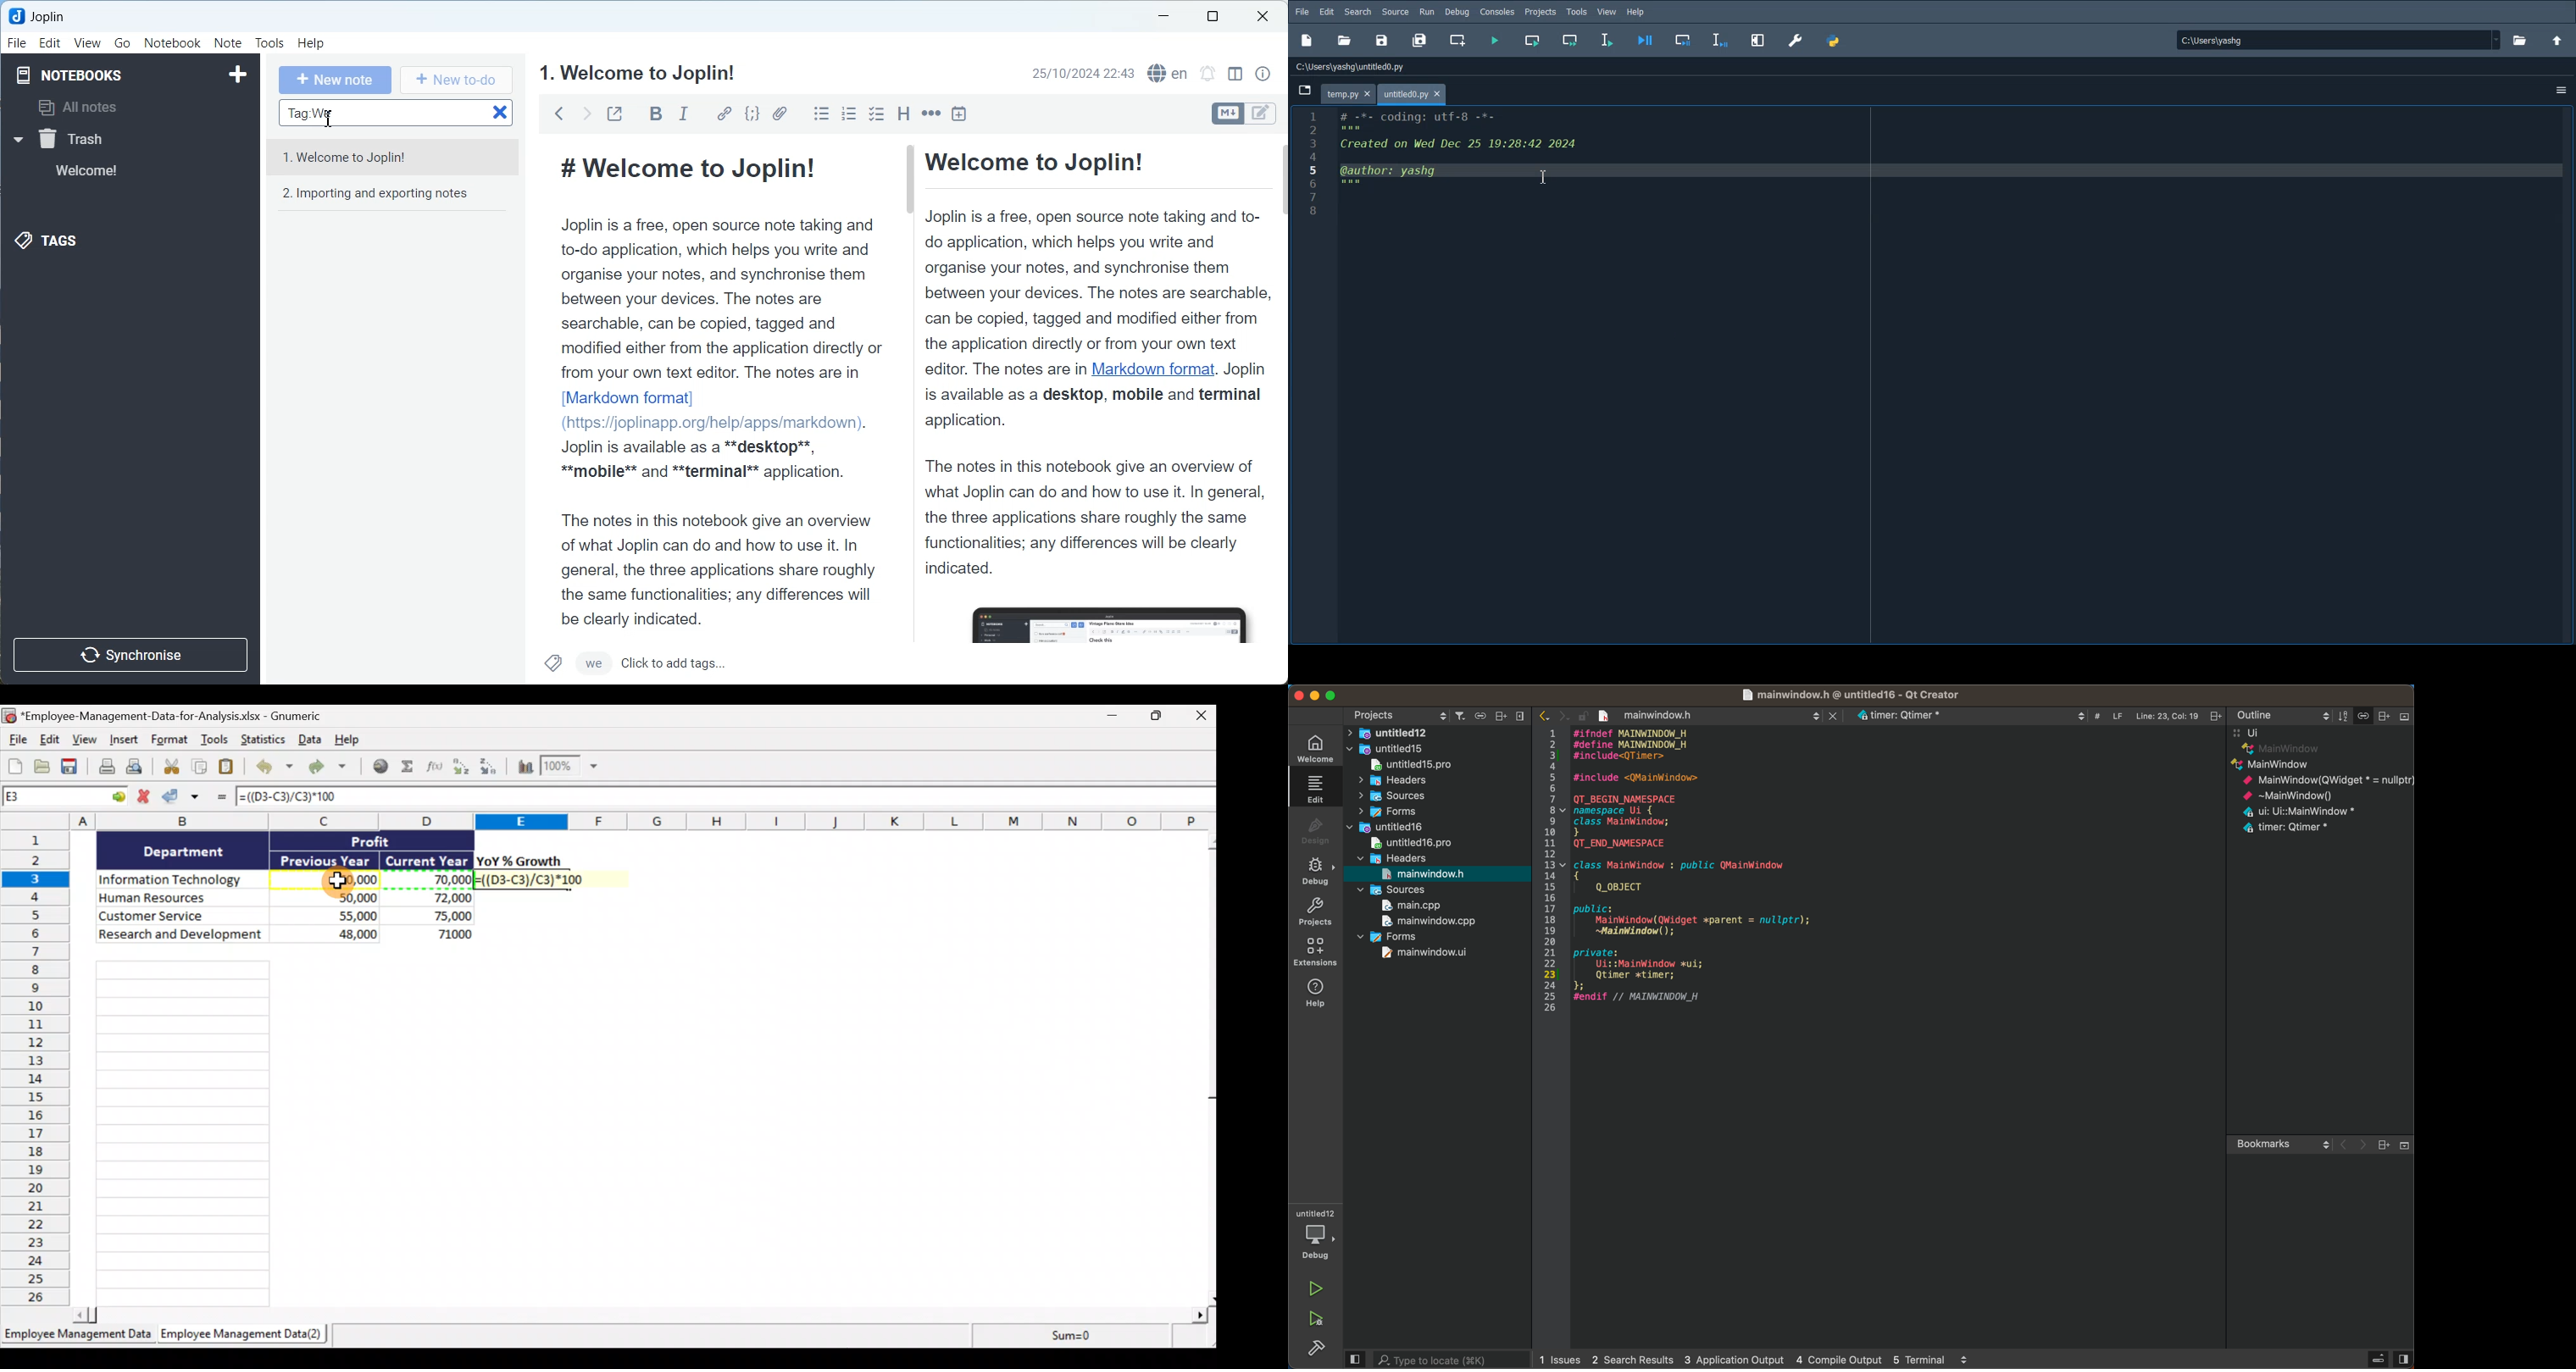 This screenshot has height=1372, width=2576. What do you see at coordinates (500, 112) in the screenshot?
I see `Delete` at bounding box center [500, 112].